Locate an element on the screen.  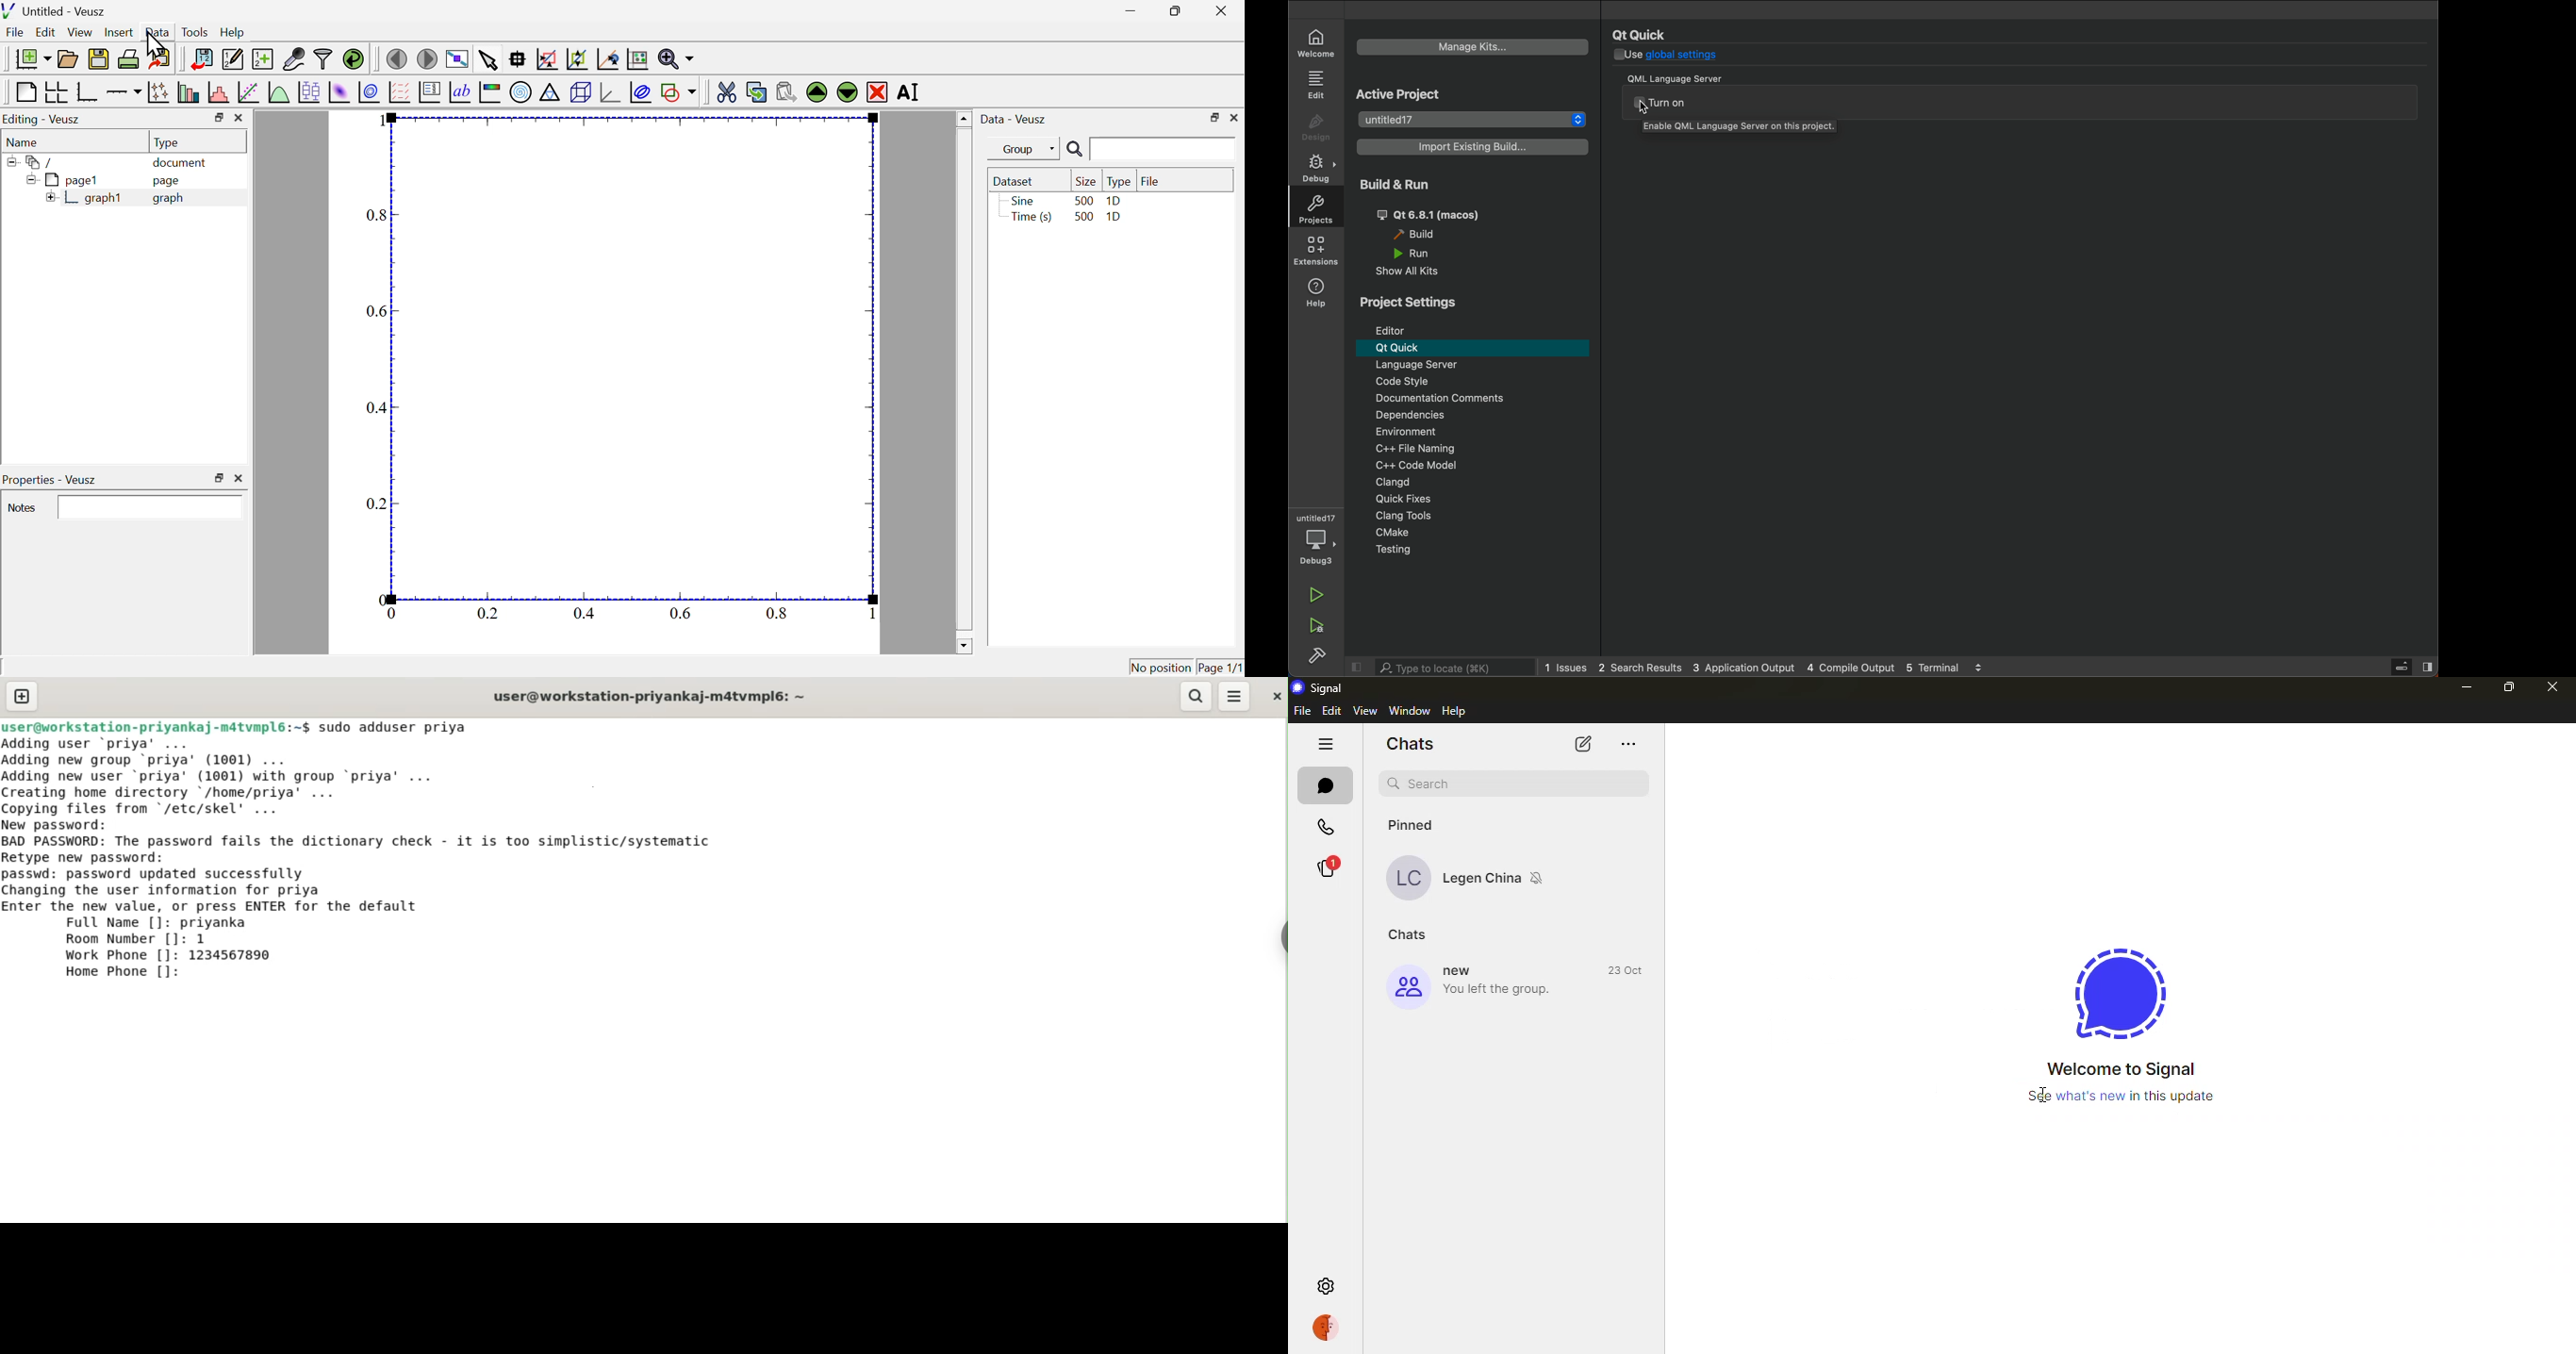
document is located at coordinates (181, 163).